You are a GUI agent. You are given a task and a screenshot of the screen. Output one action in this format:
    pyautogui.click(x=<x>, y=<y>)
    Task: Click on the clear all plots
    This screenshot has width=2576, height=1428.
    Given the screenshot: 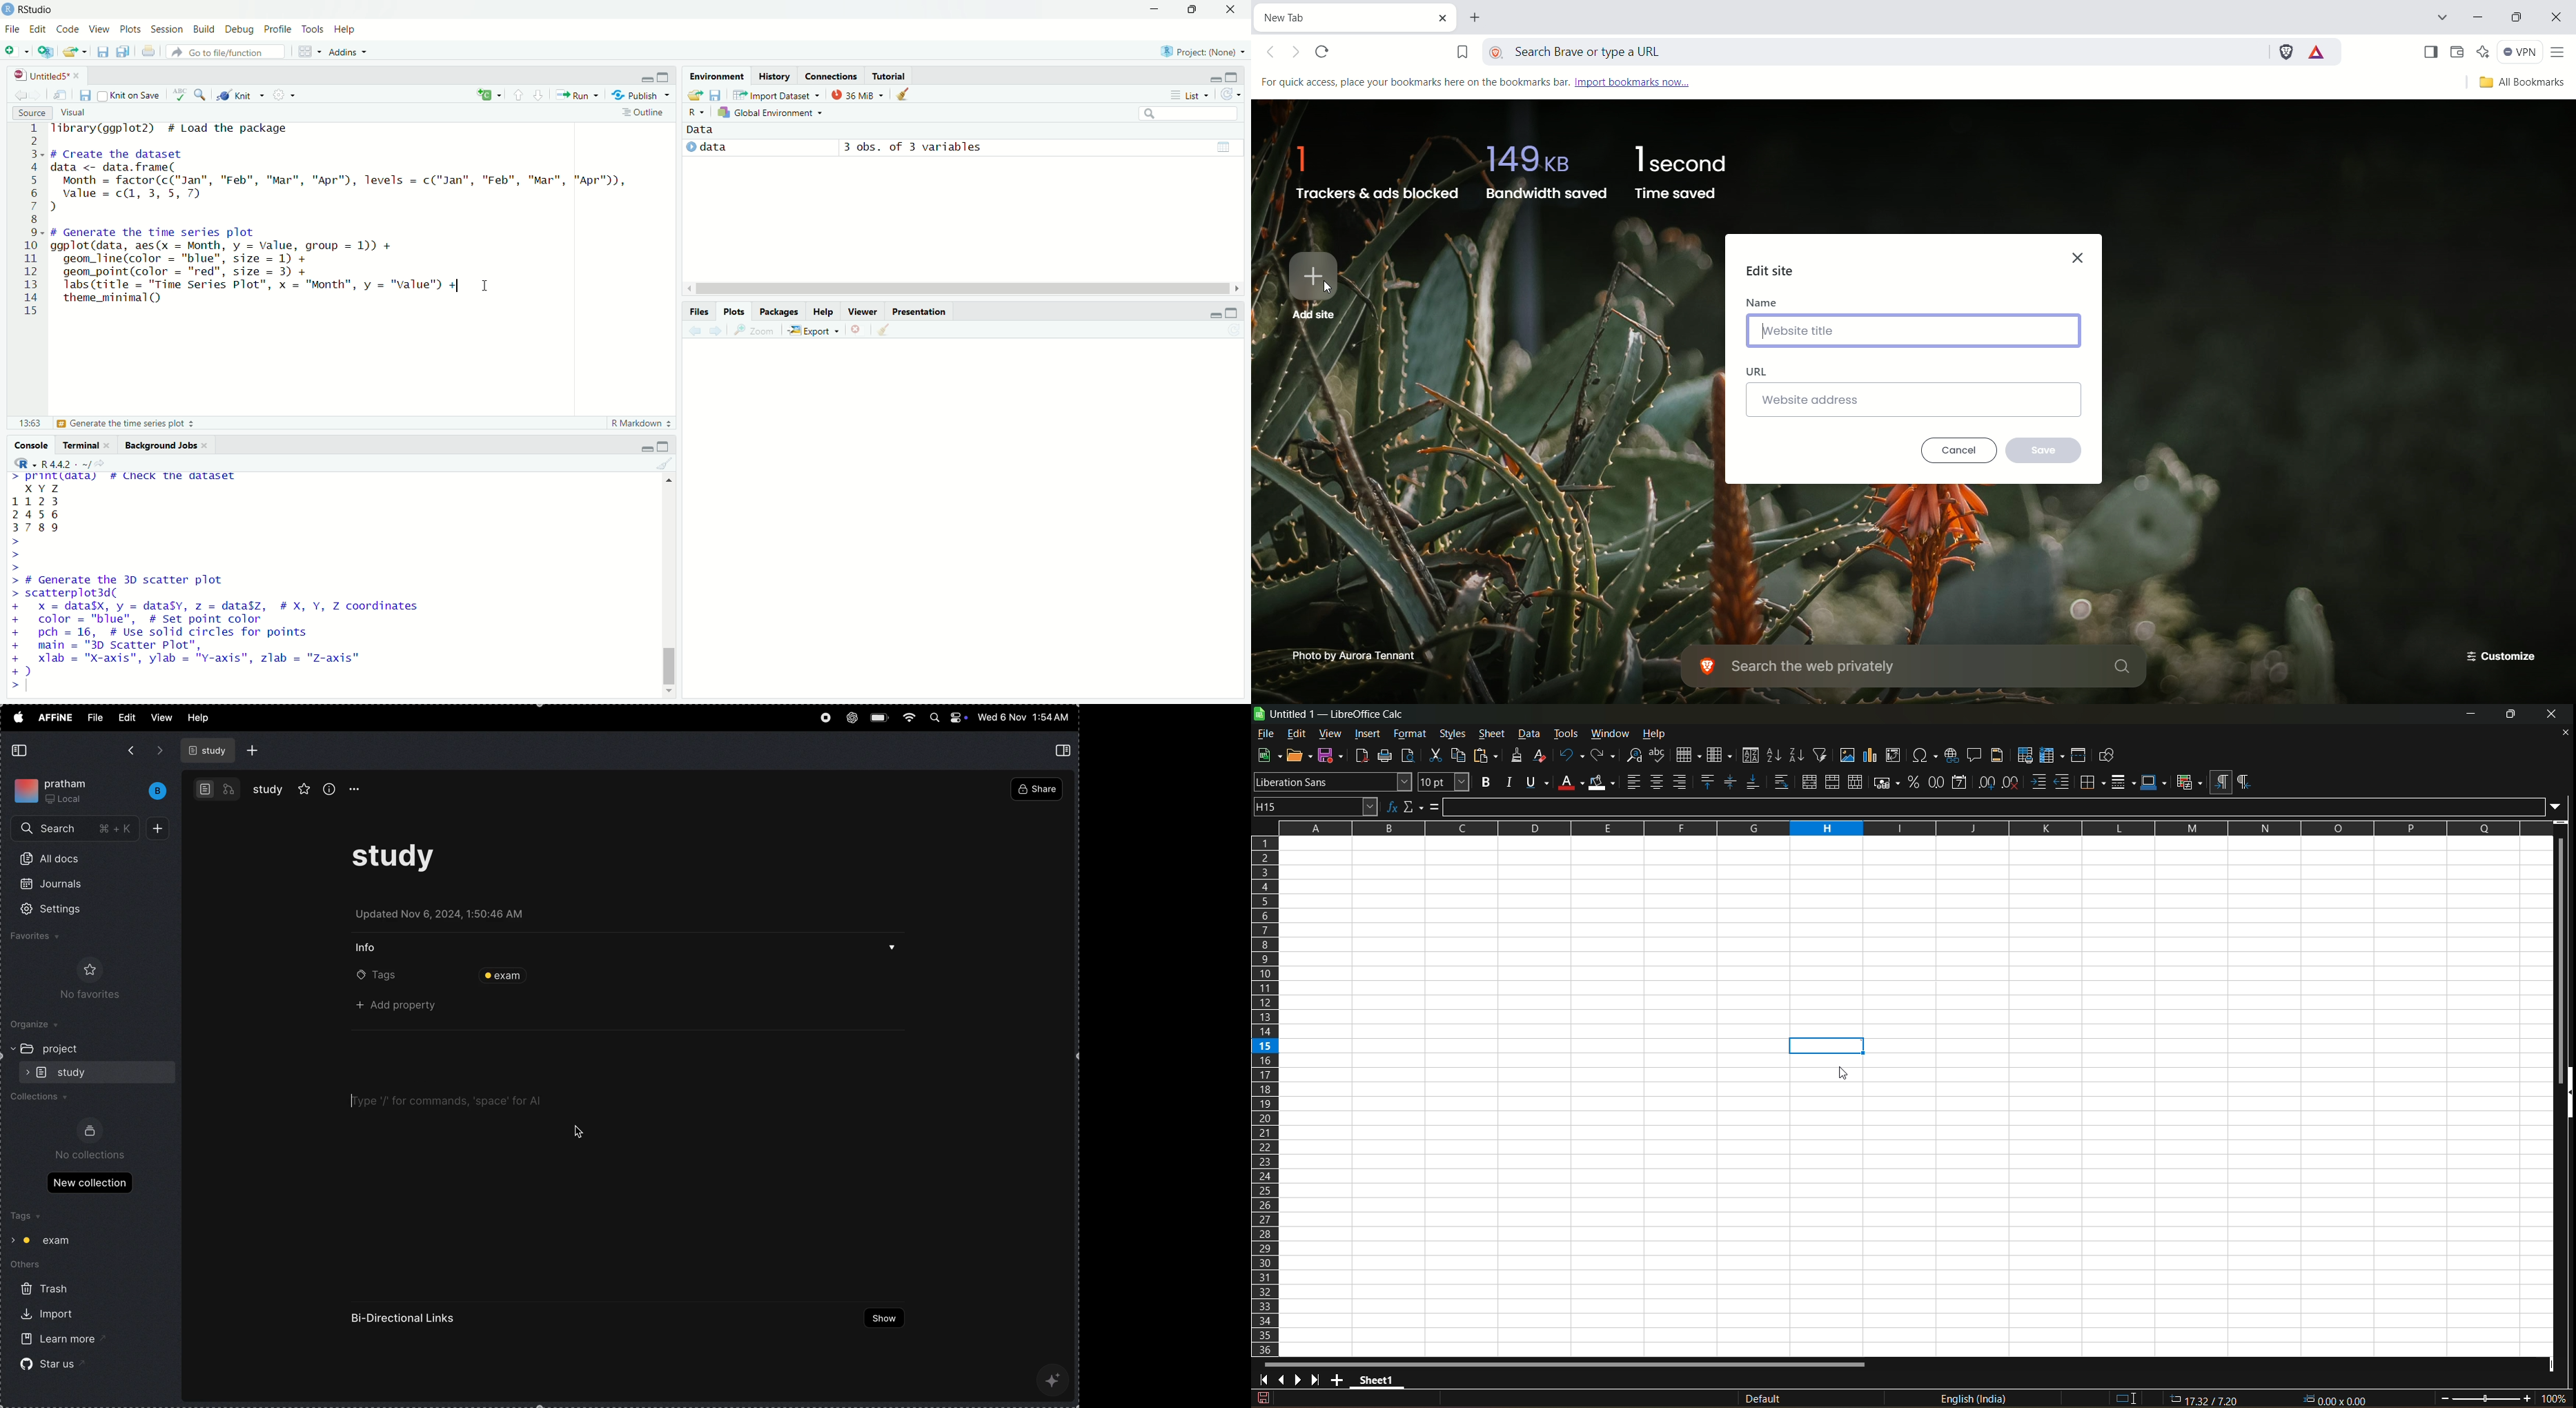 What is the action you would take?
    pyautogui.click(x=885, y=331)
    